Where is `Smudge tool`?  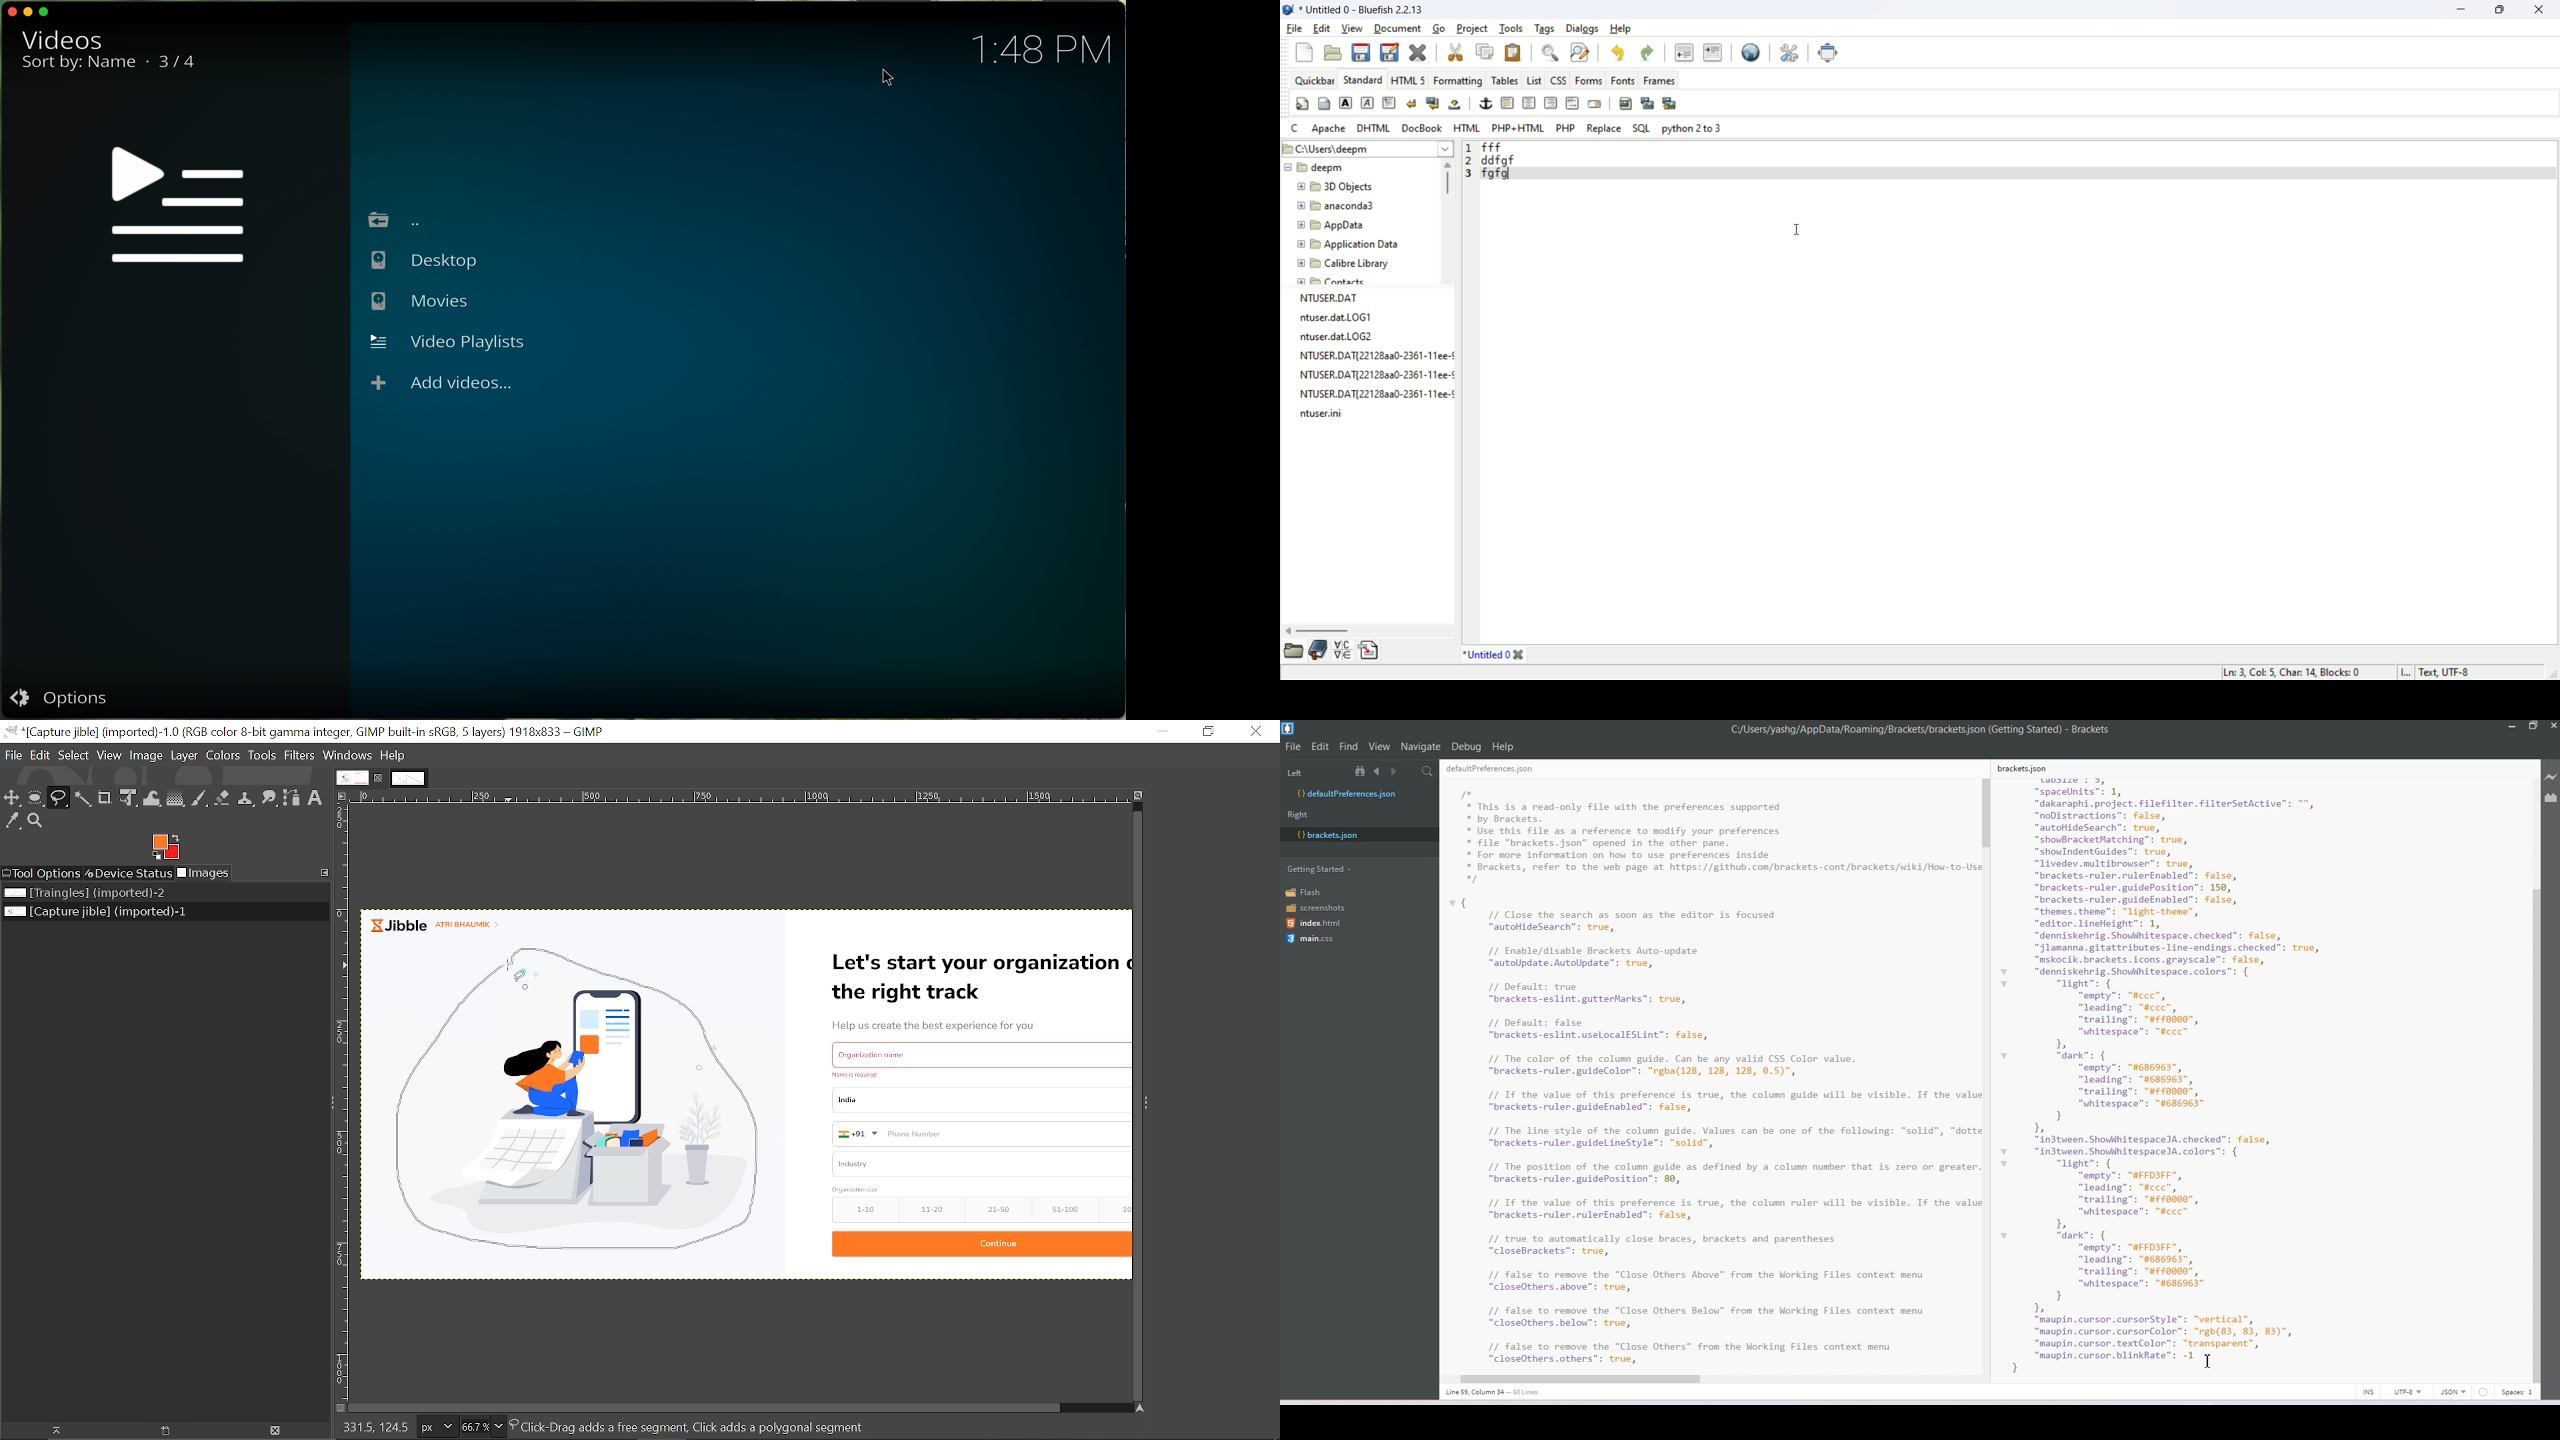
Smudge tool is located at coordinates (269, 799).